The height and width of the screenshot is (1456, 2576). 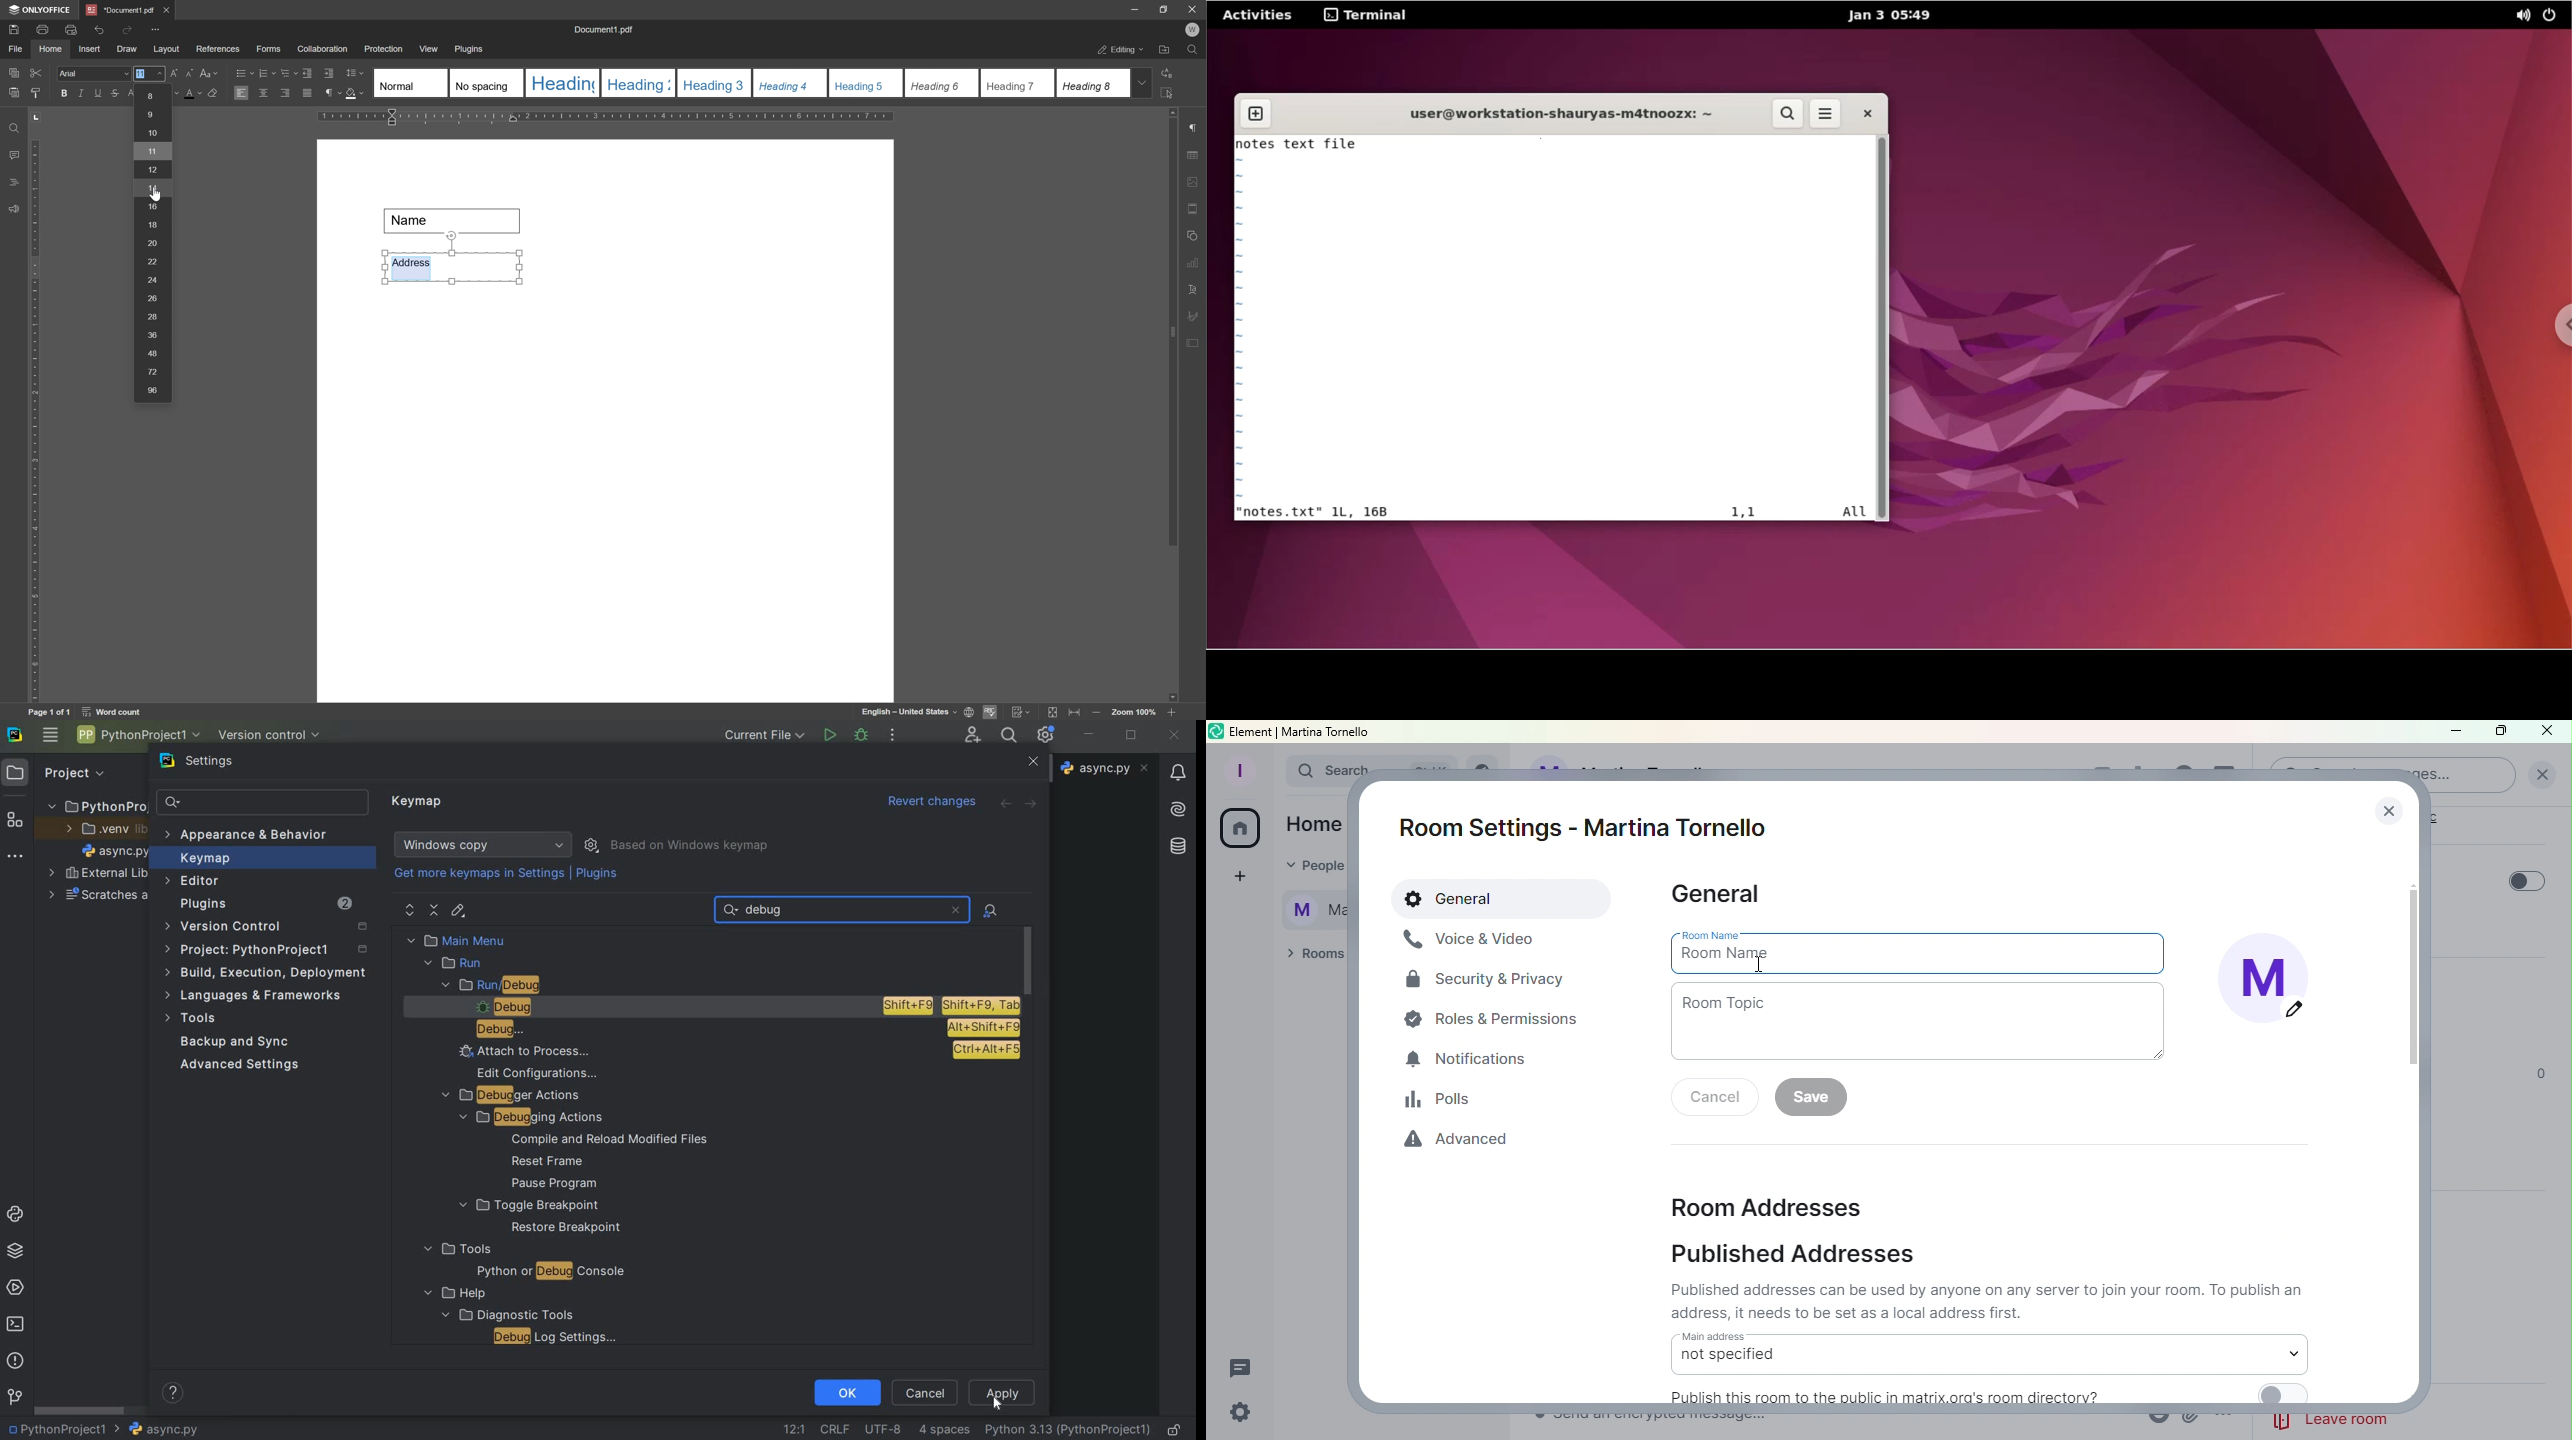 I want to click on Profile, so click(x=1237, y=768).